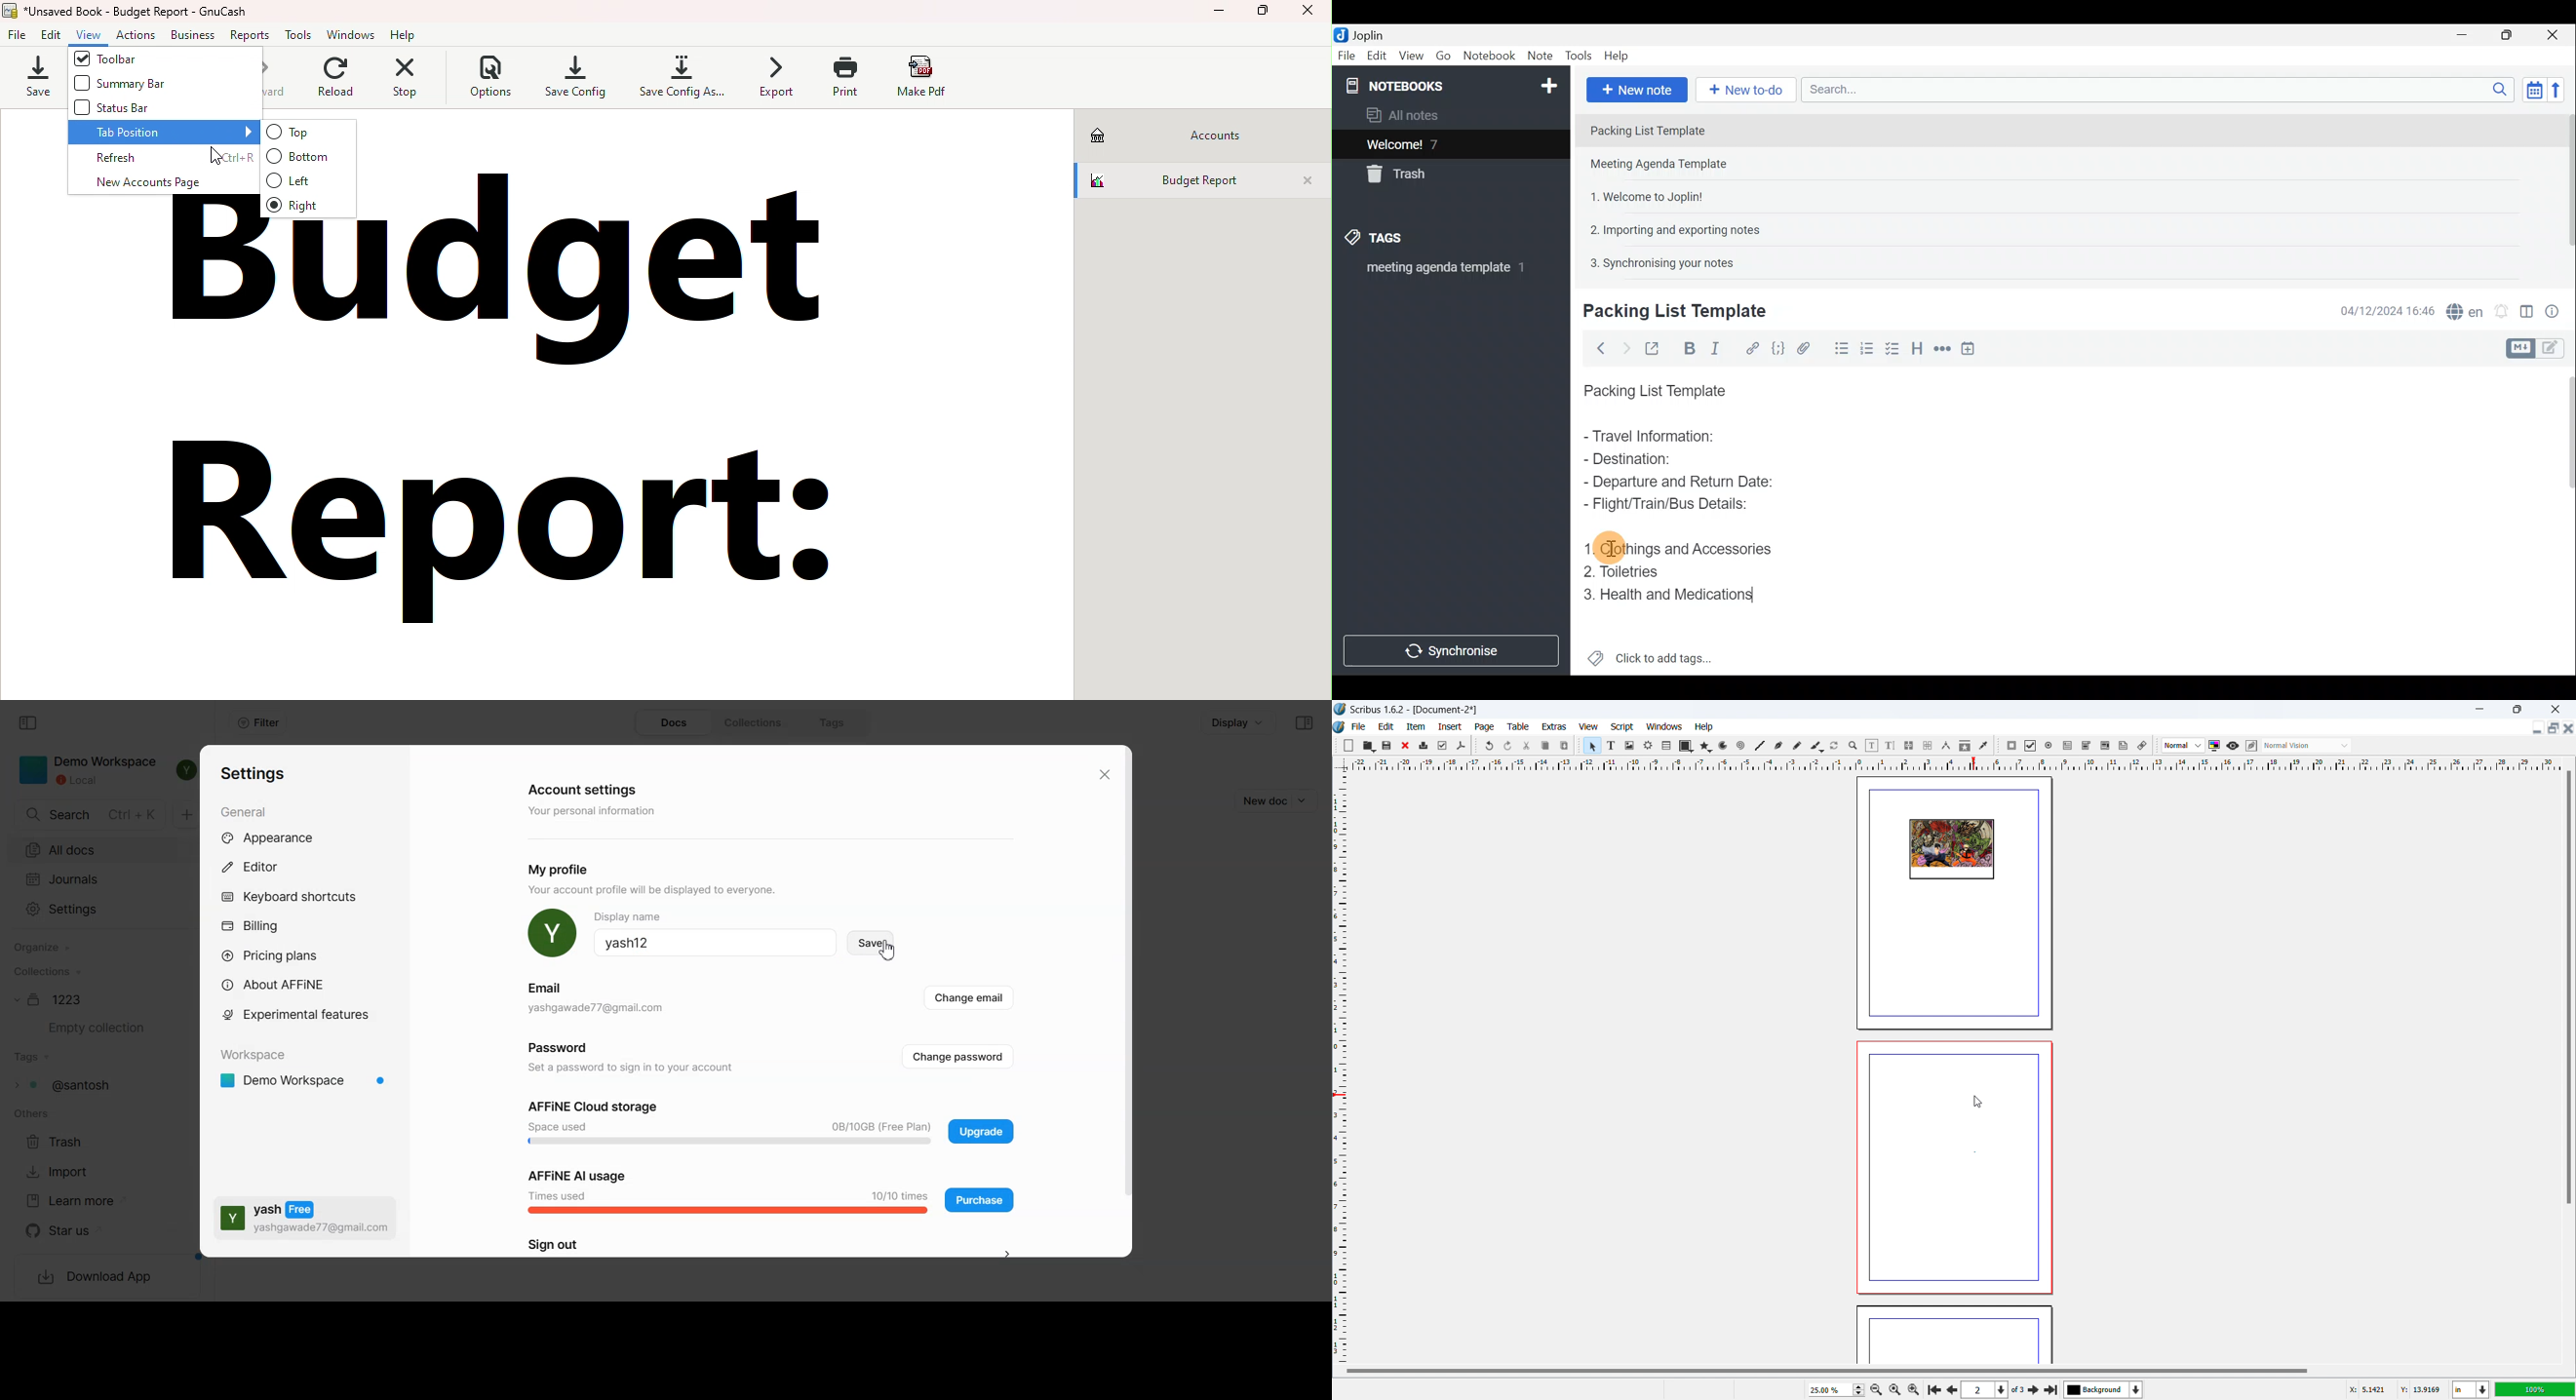 The width and height of the screenshot is (2576, 1400). What do you see at coordinates (2512, 35) in the screenshot?
I see `Maximise` at bounding box center [2512, 35].